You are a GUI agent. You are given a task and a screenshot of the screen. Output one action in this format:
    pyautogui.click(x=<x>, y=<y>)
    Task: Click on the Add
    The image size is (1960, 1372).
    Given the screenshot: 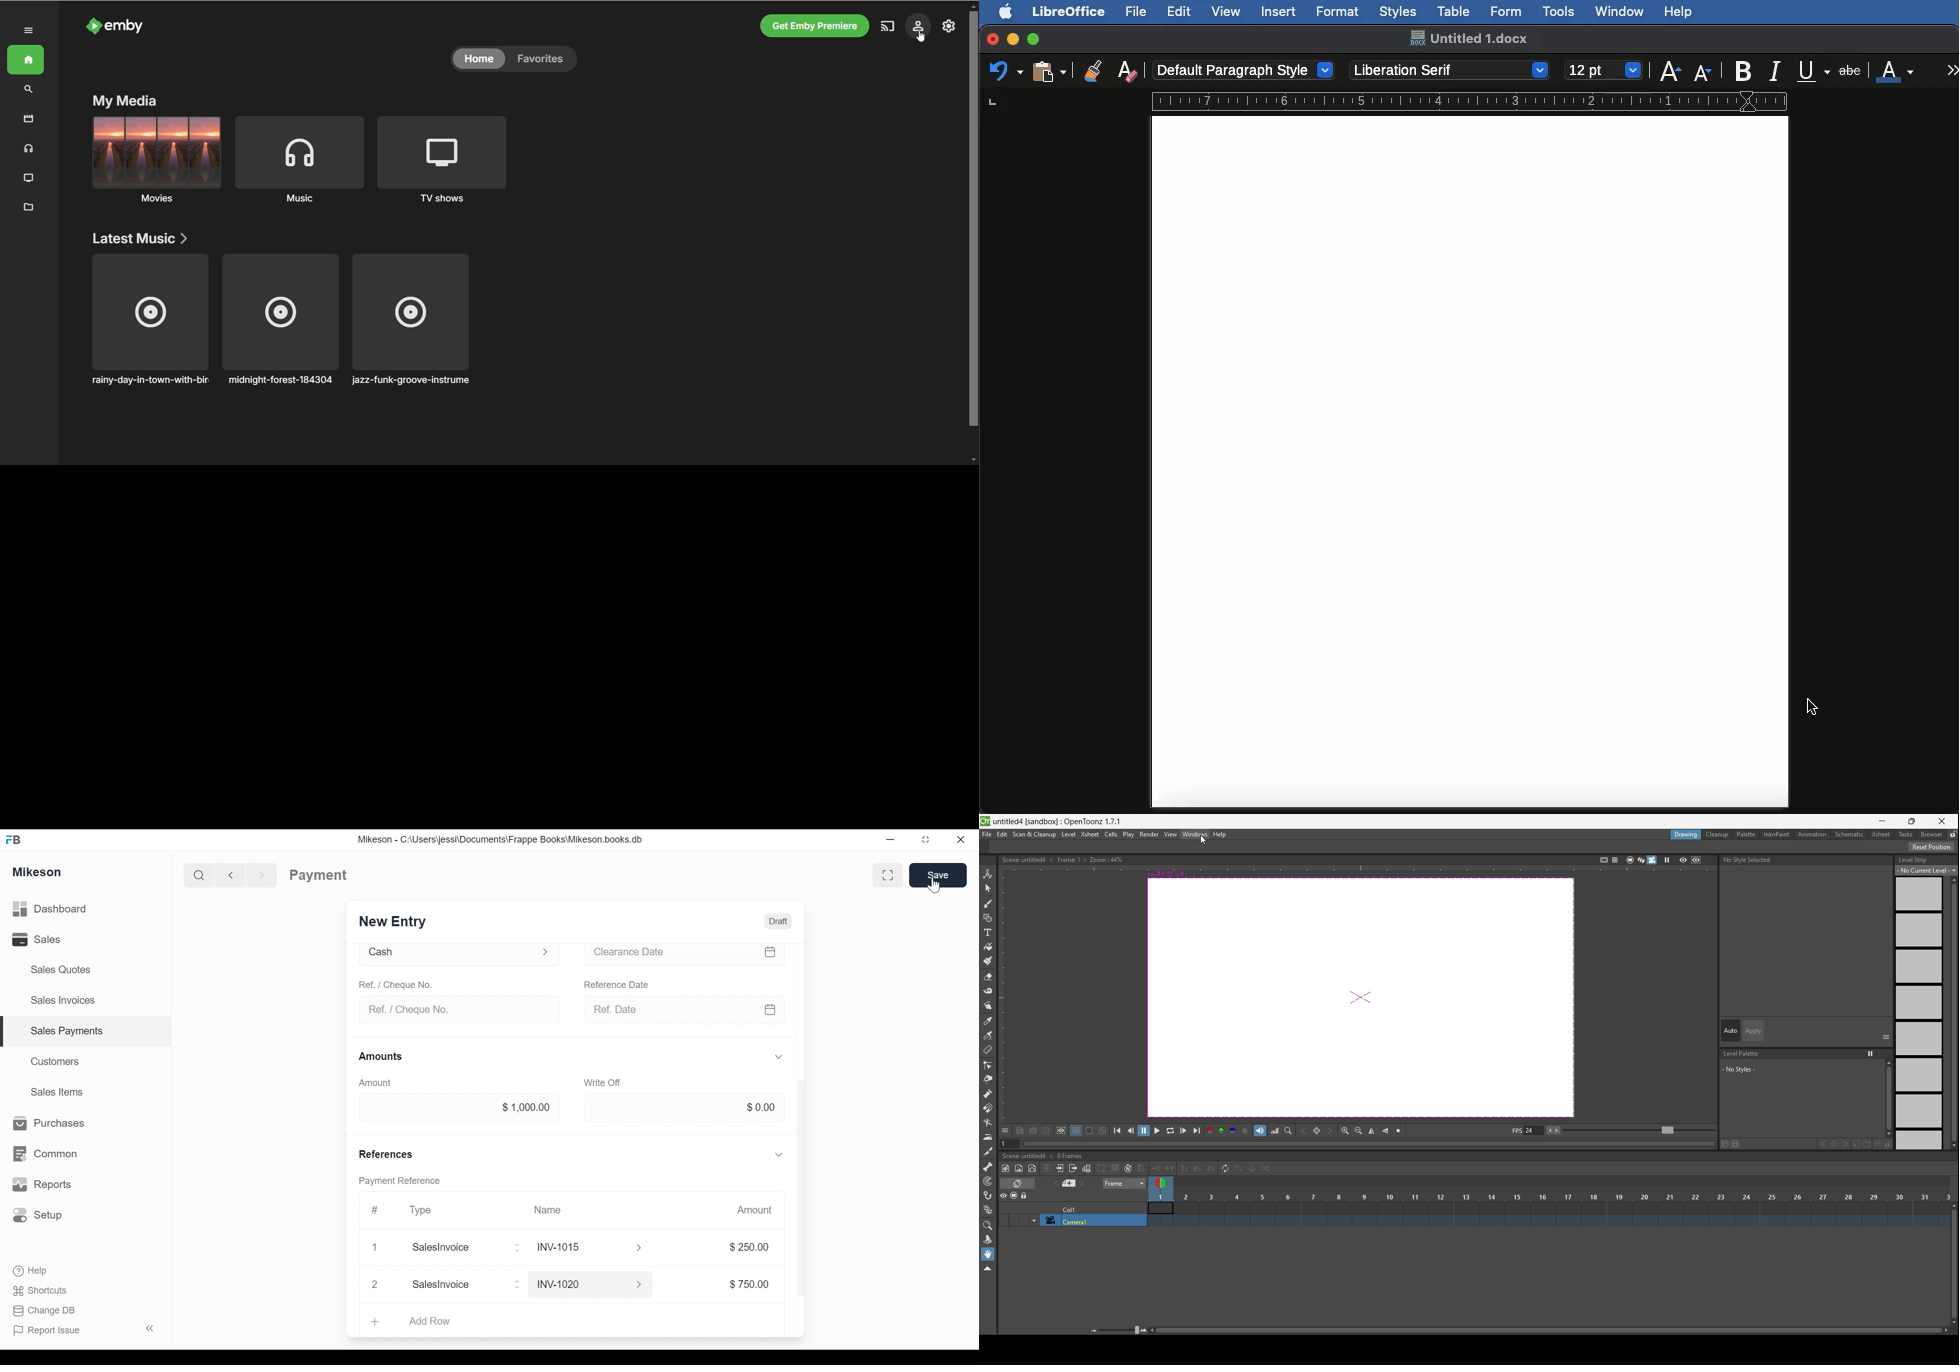 What is the action you would take?
    pyautogui.click(x=373, y=1320)
    